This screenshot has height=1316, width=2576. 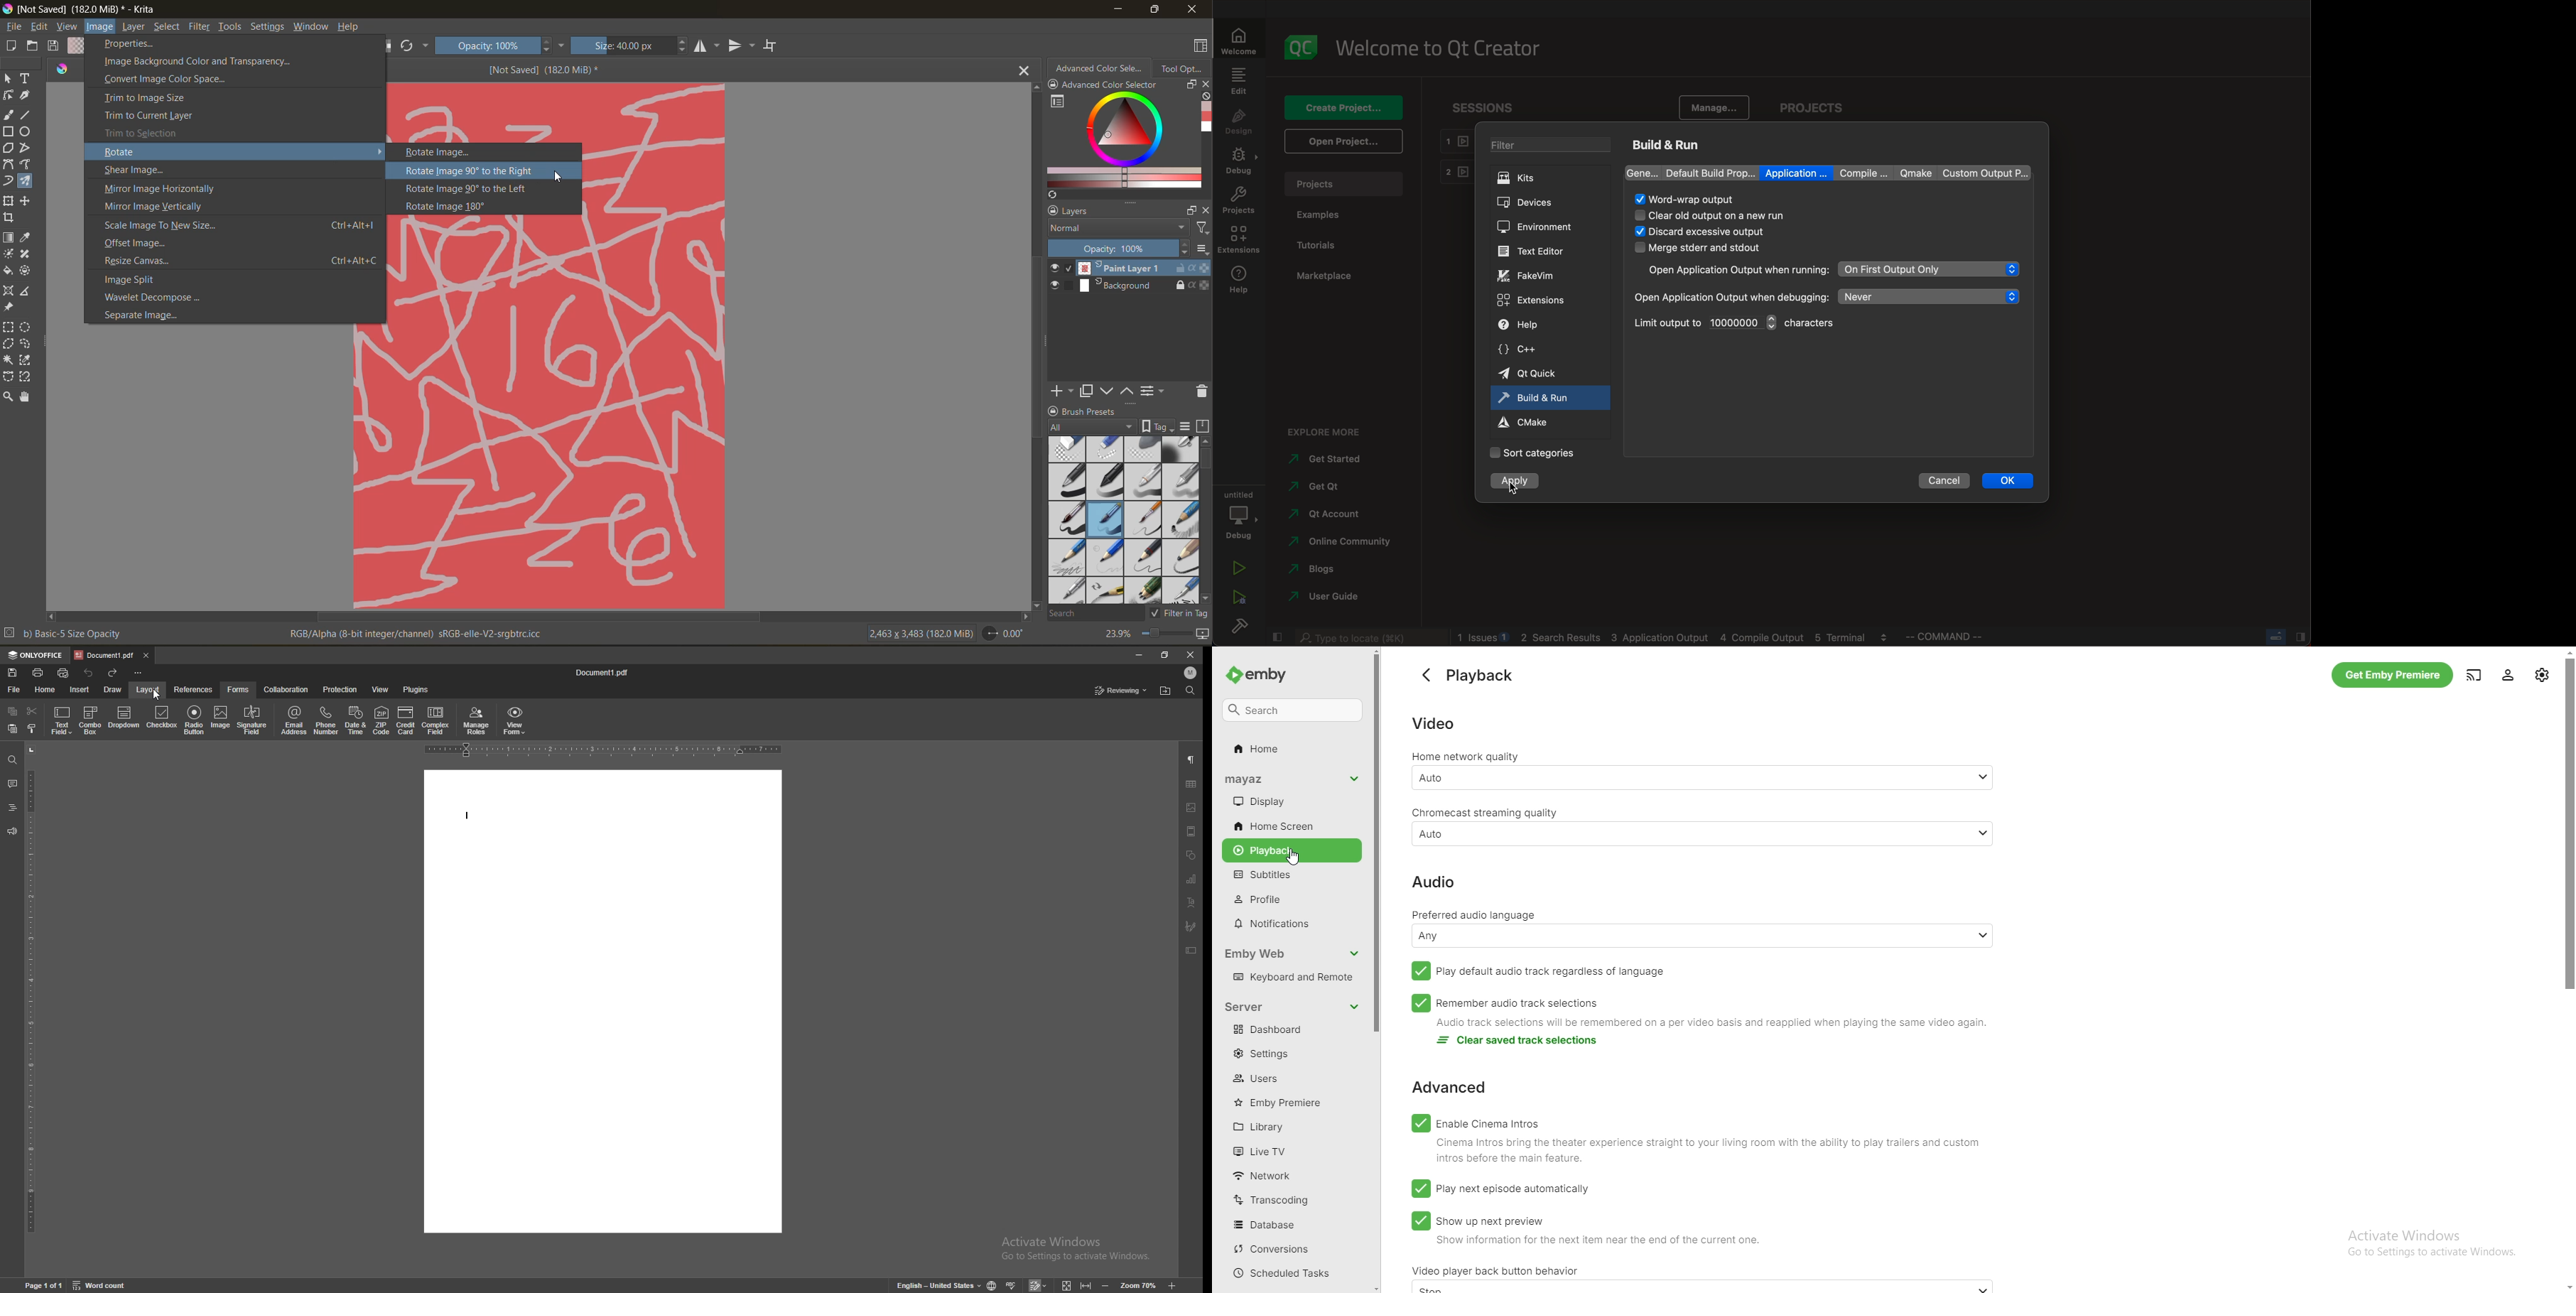 What do you see at coordinates (1343, 184) in the screenshot?
I see `projects` at bounding box center [1343, 184].